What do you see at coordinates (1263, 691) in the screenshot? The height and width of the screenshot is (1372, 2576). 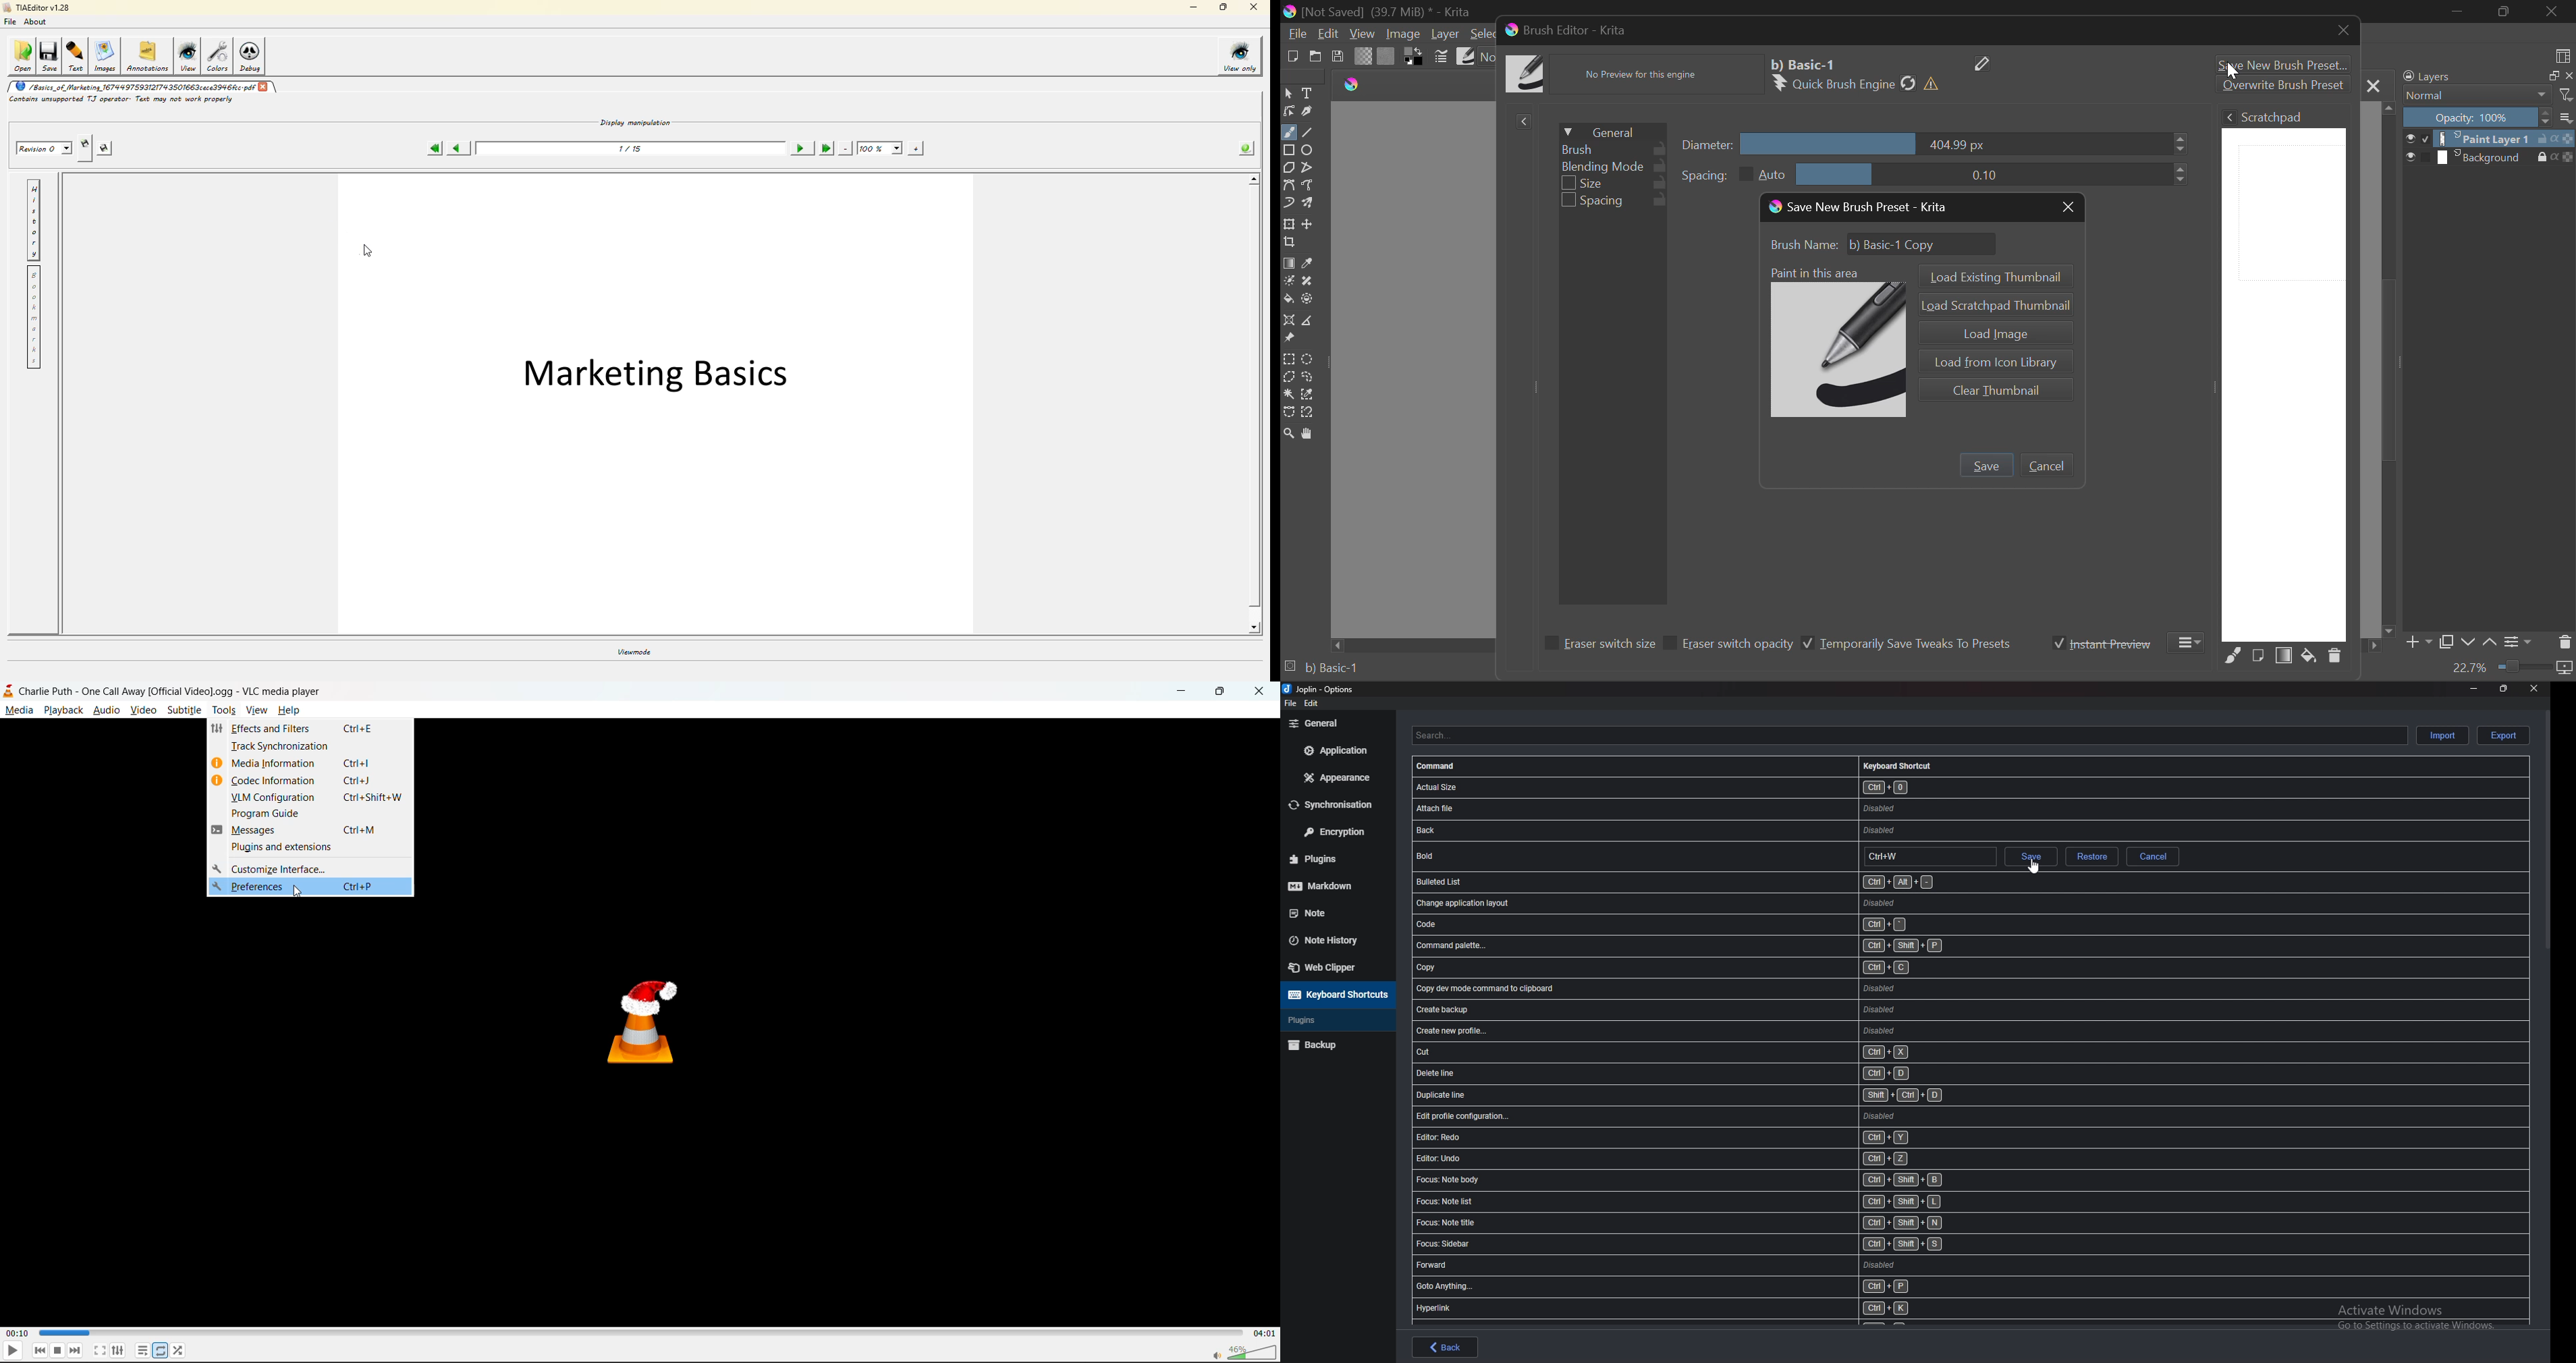 I see `close` at bounding box center [1263, 691].